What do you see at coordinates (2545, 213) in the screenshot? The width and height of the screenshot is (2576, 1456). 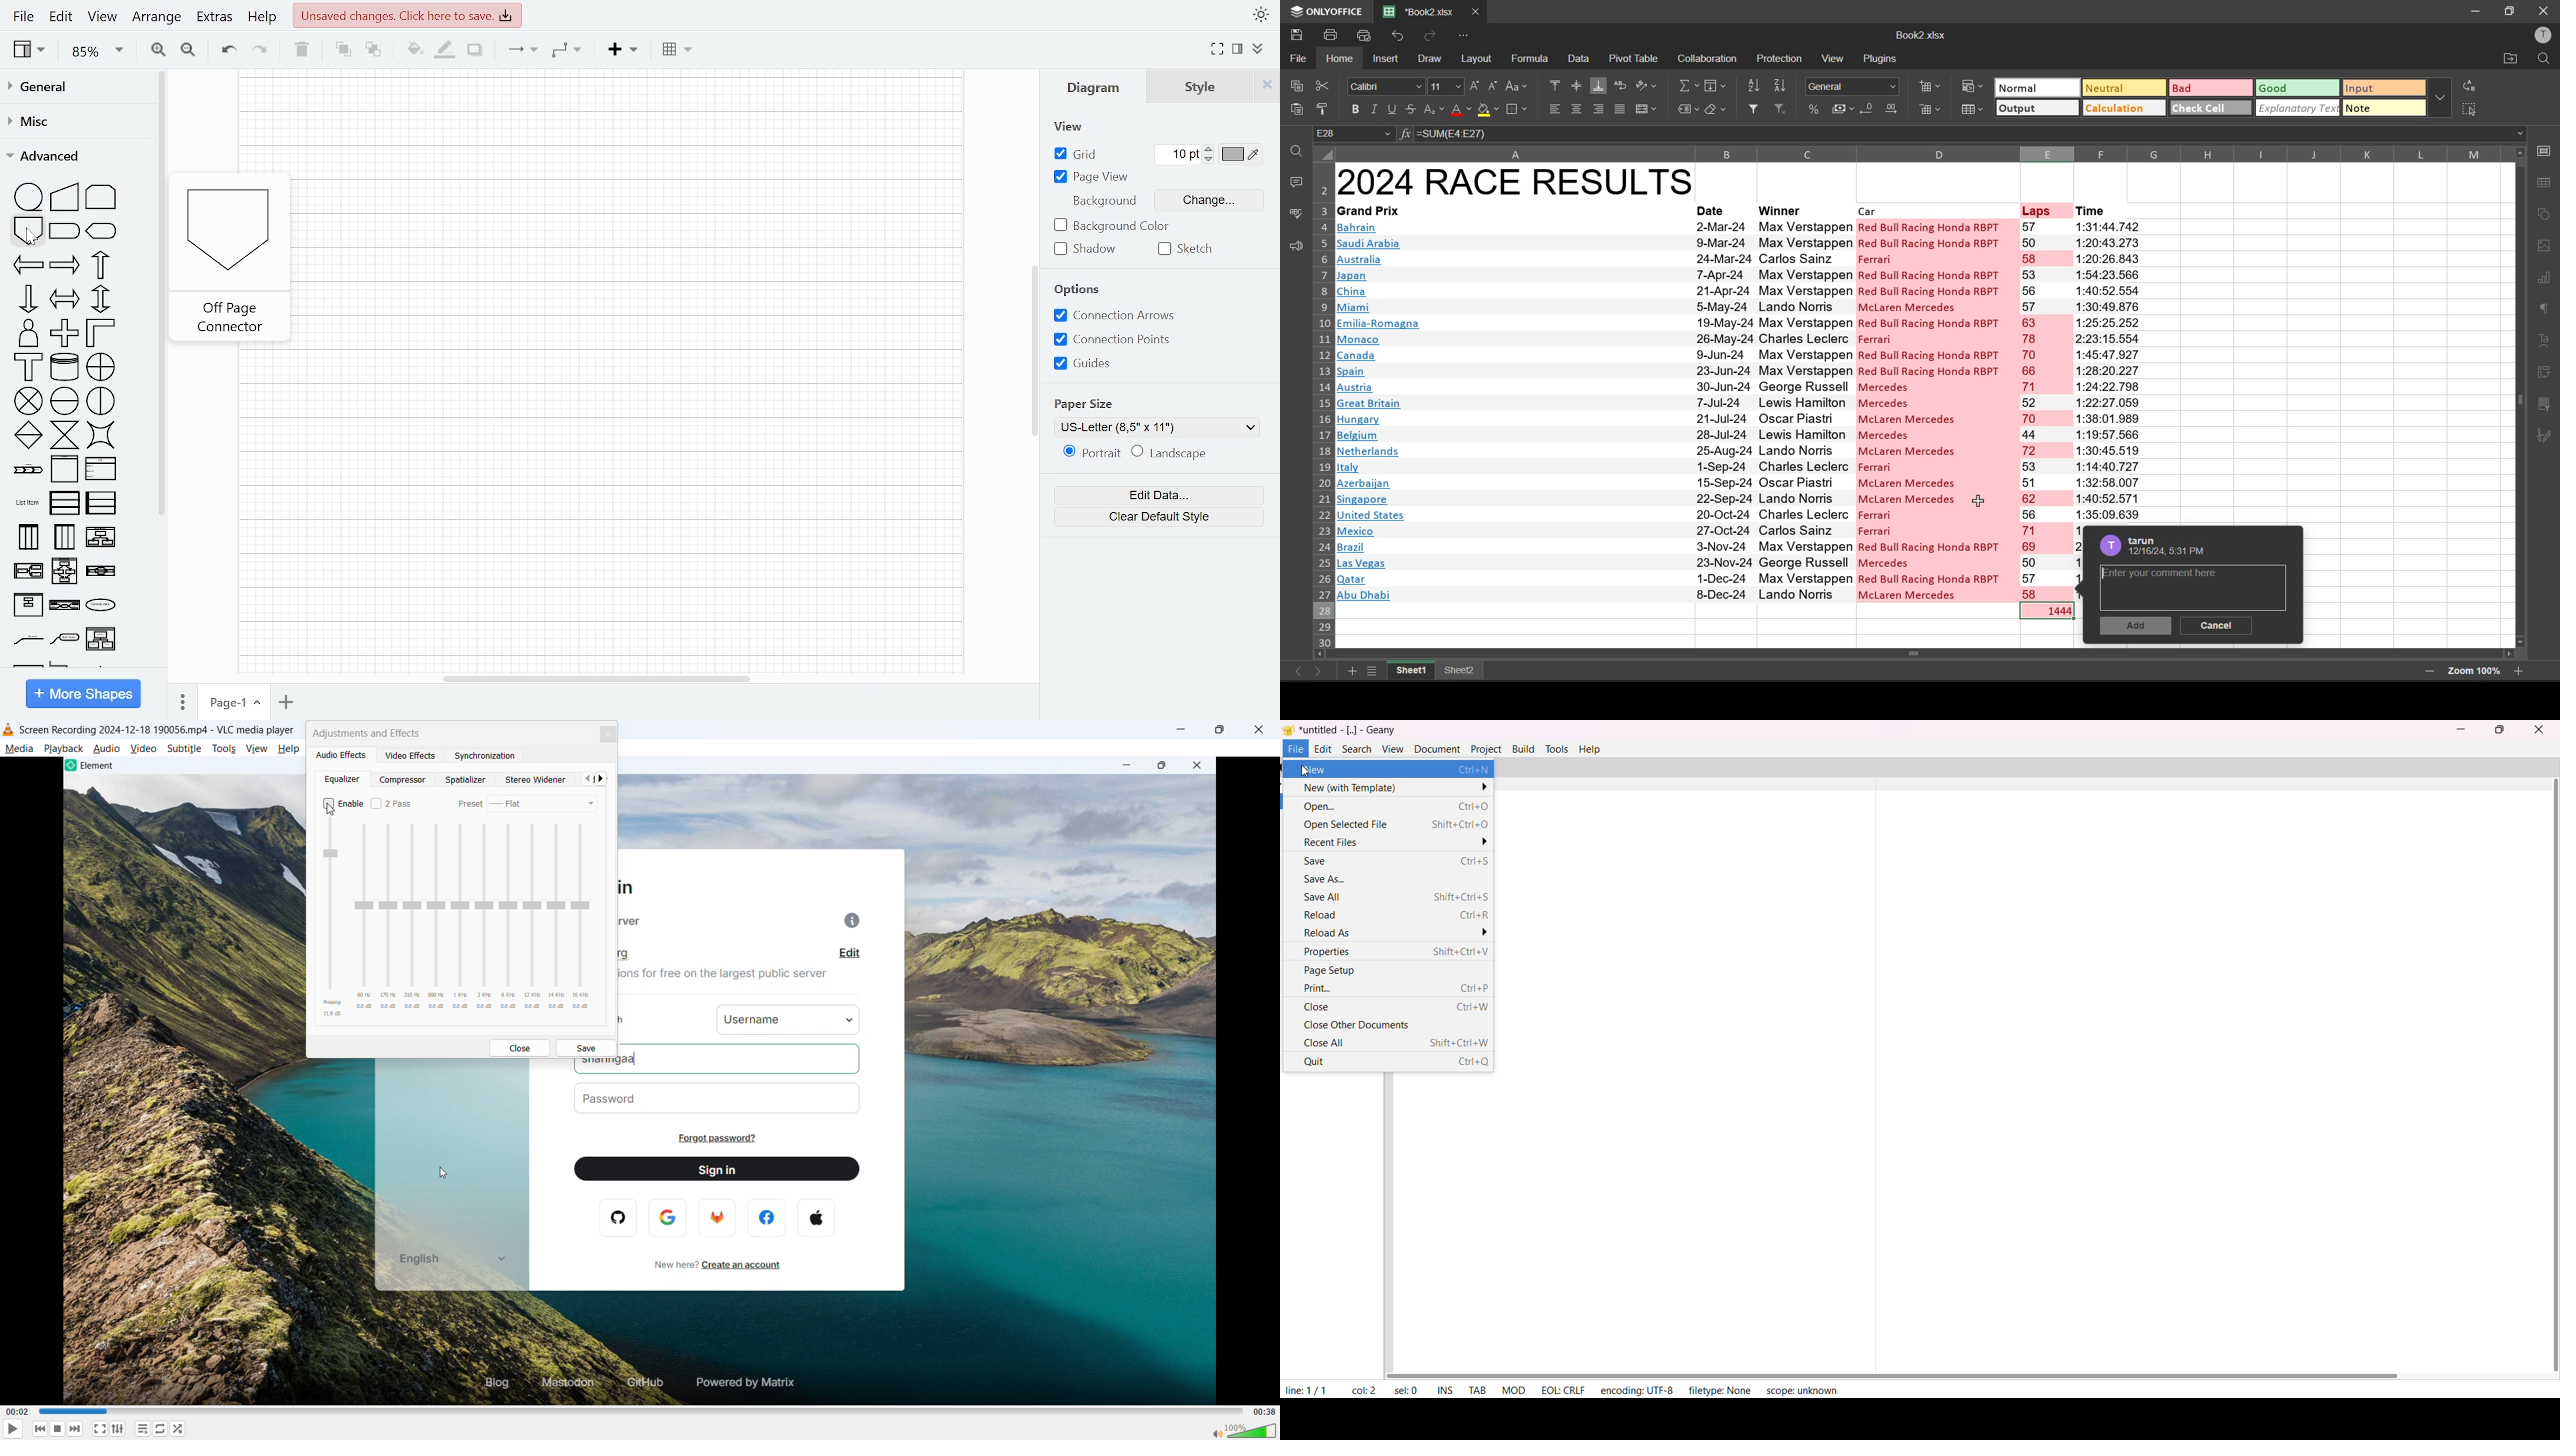 I see `shapes` at bounding box center [2545, 213].